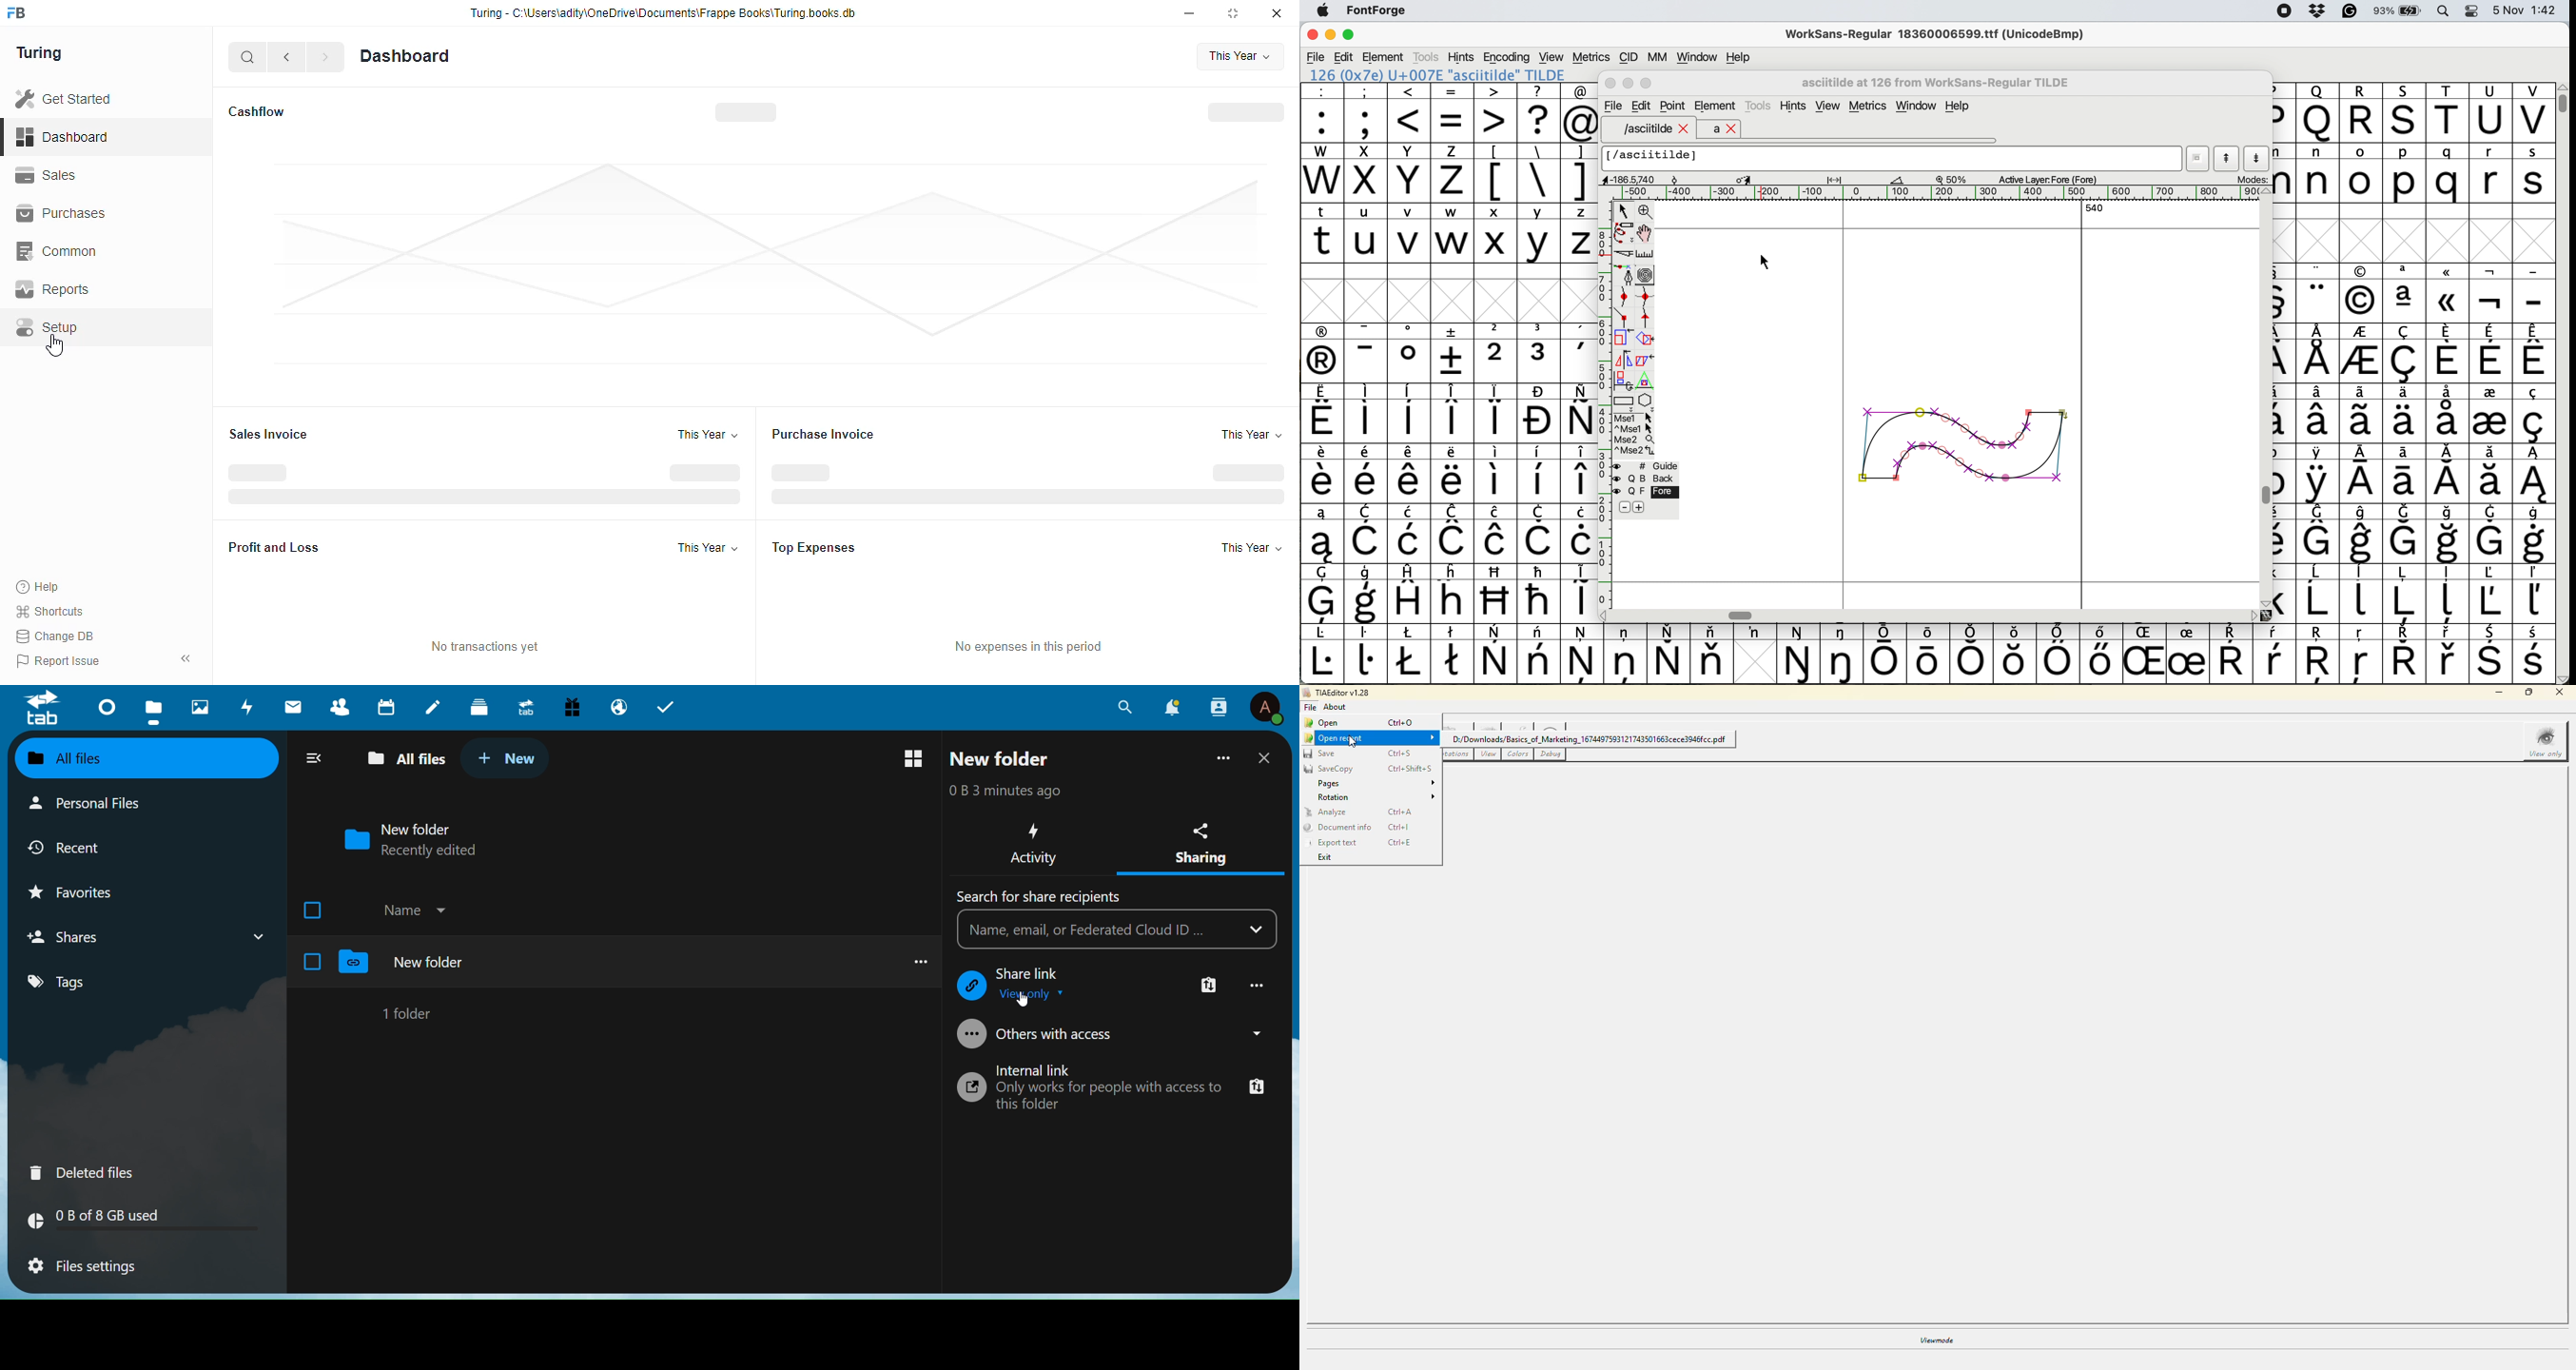 The width and height of the screenshot is (2576, 1372). What do you see at coordinates (1540, 534) in the screenshot?
I see `symbol` at bounding box center [1540, 534].